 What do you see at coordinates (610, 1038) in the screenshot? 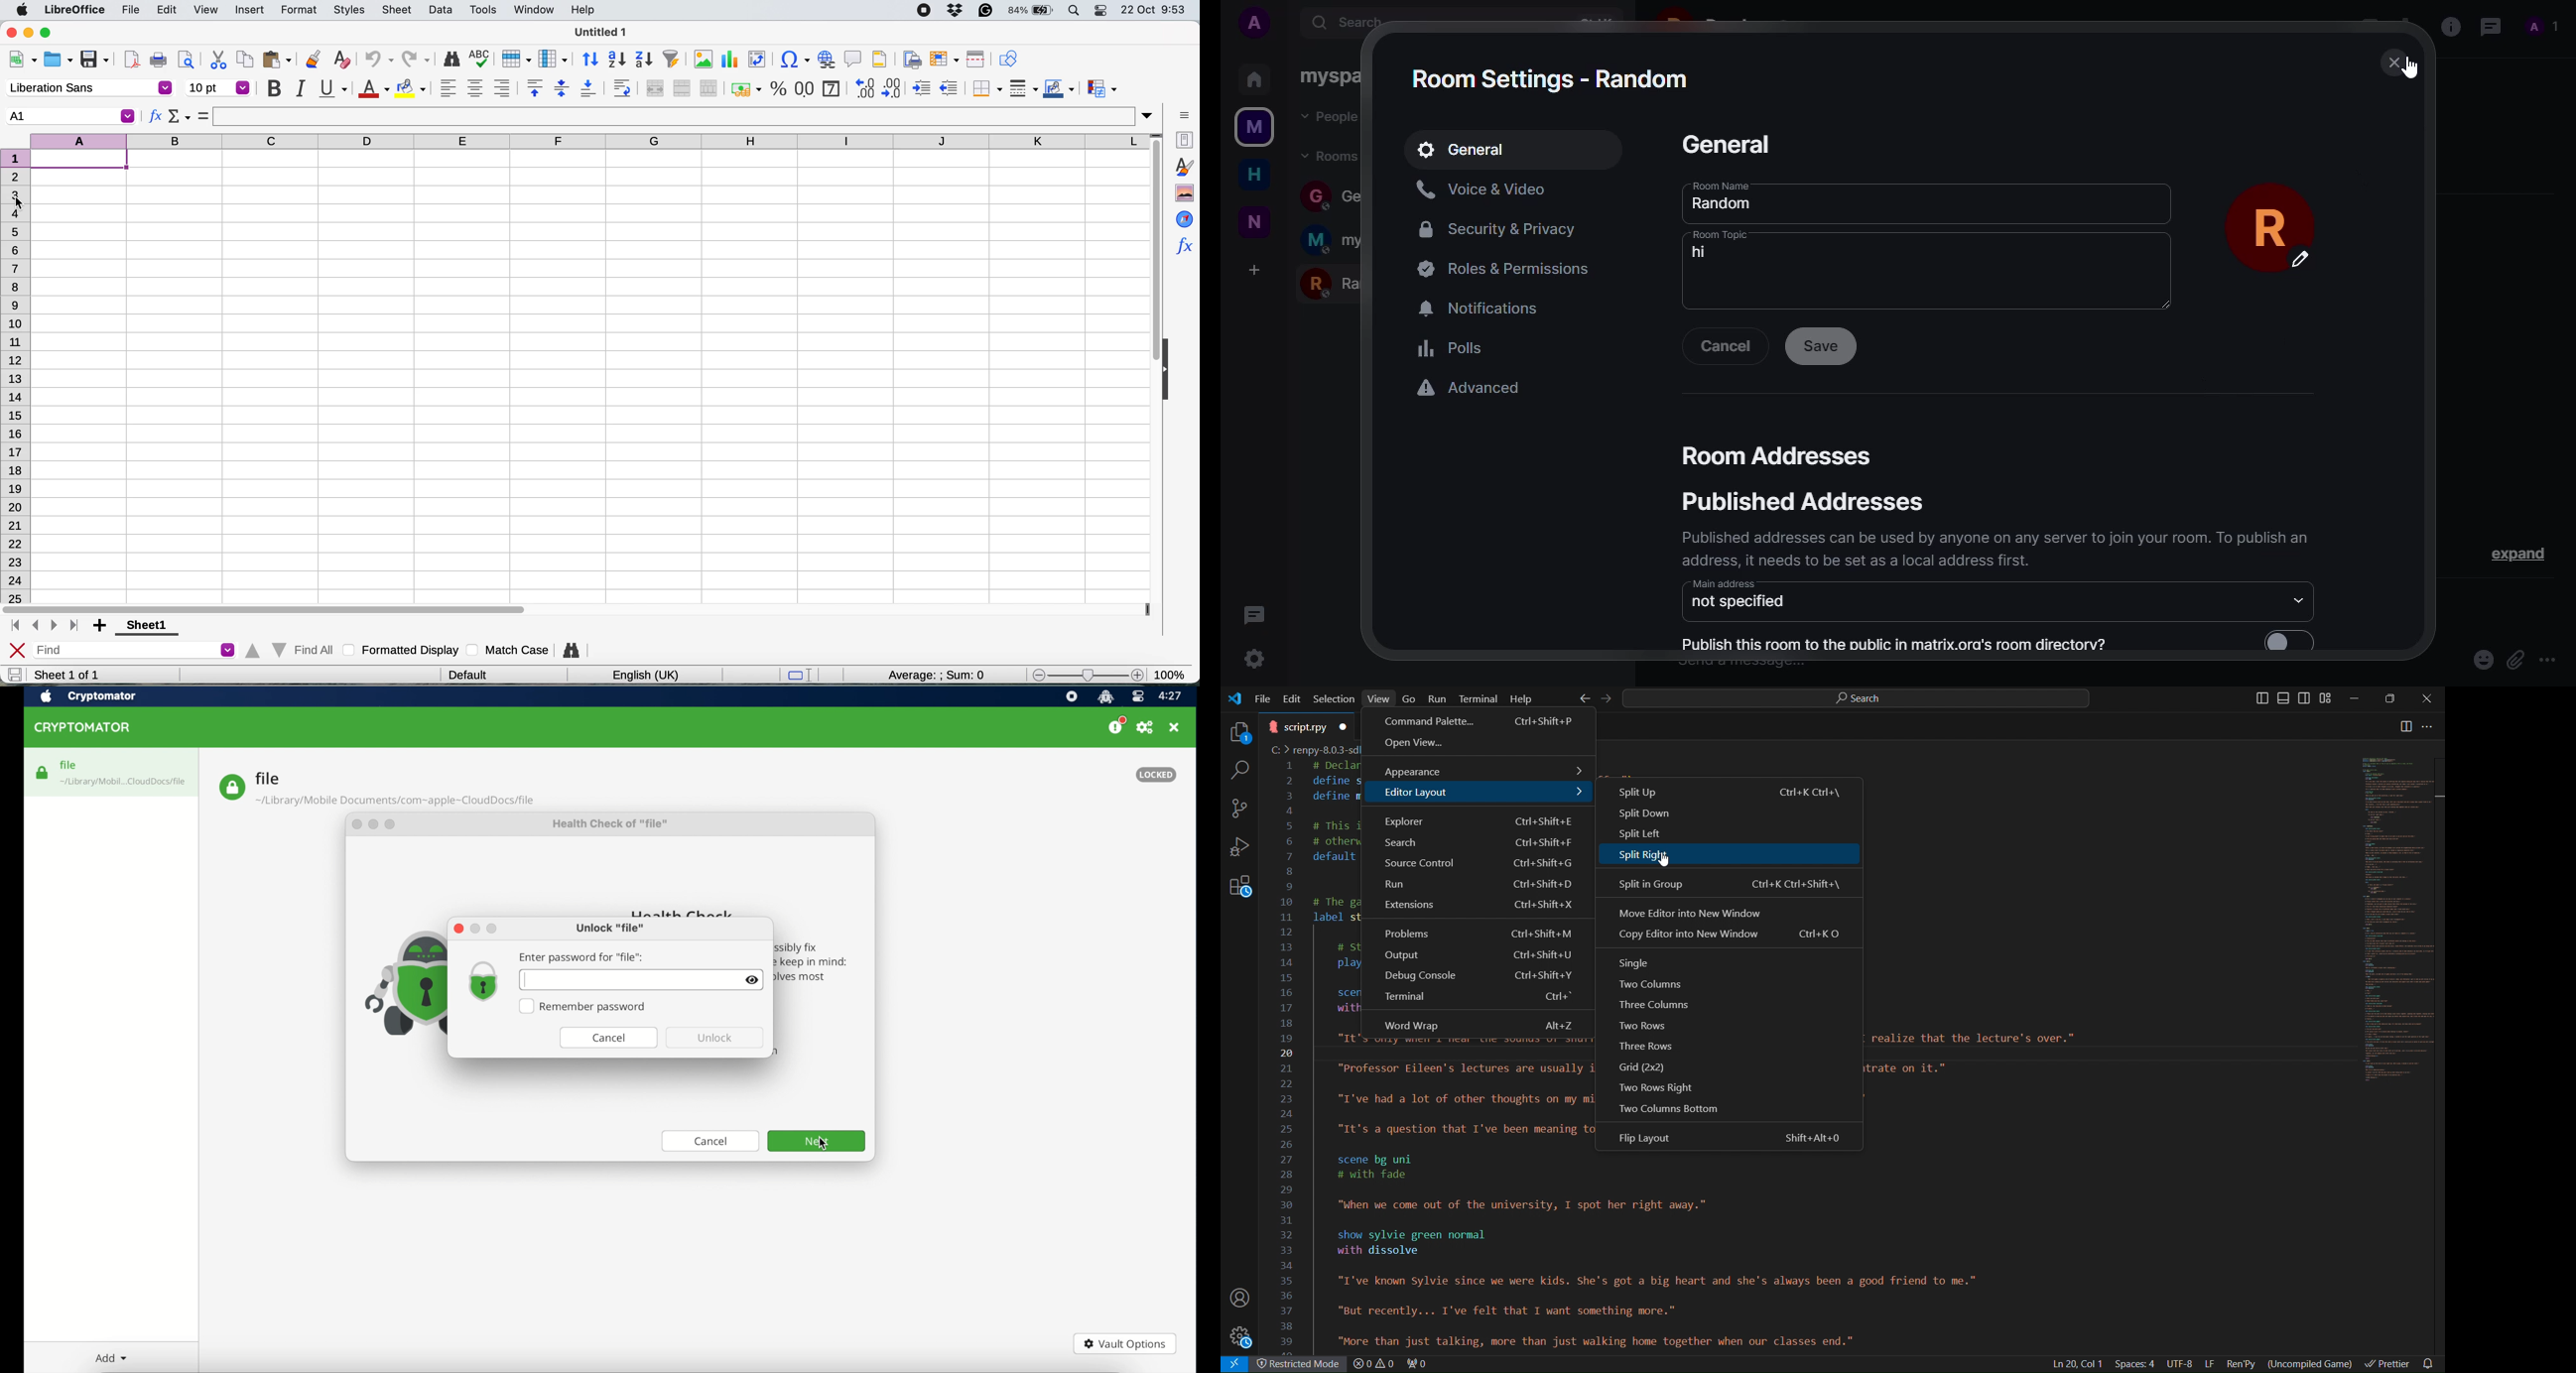
I see `cancel` at bounding box center [610, 1038].